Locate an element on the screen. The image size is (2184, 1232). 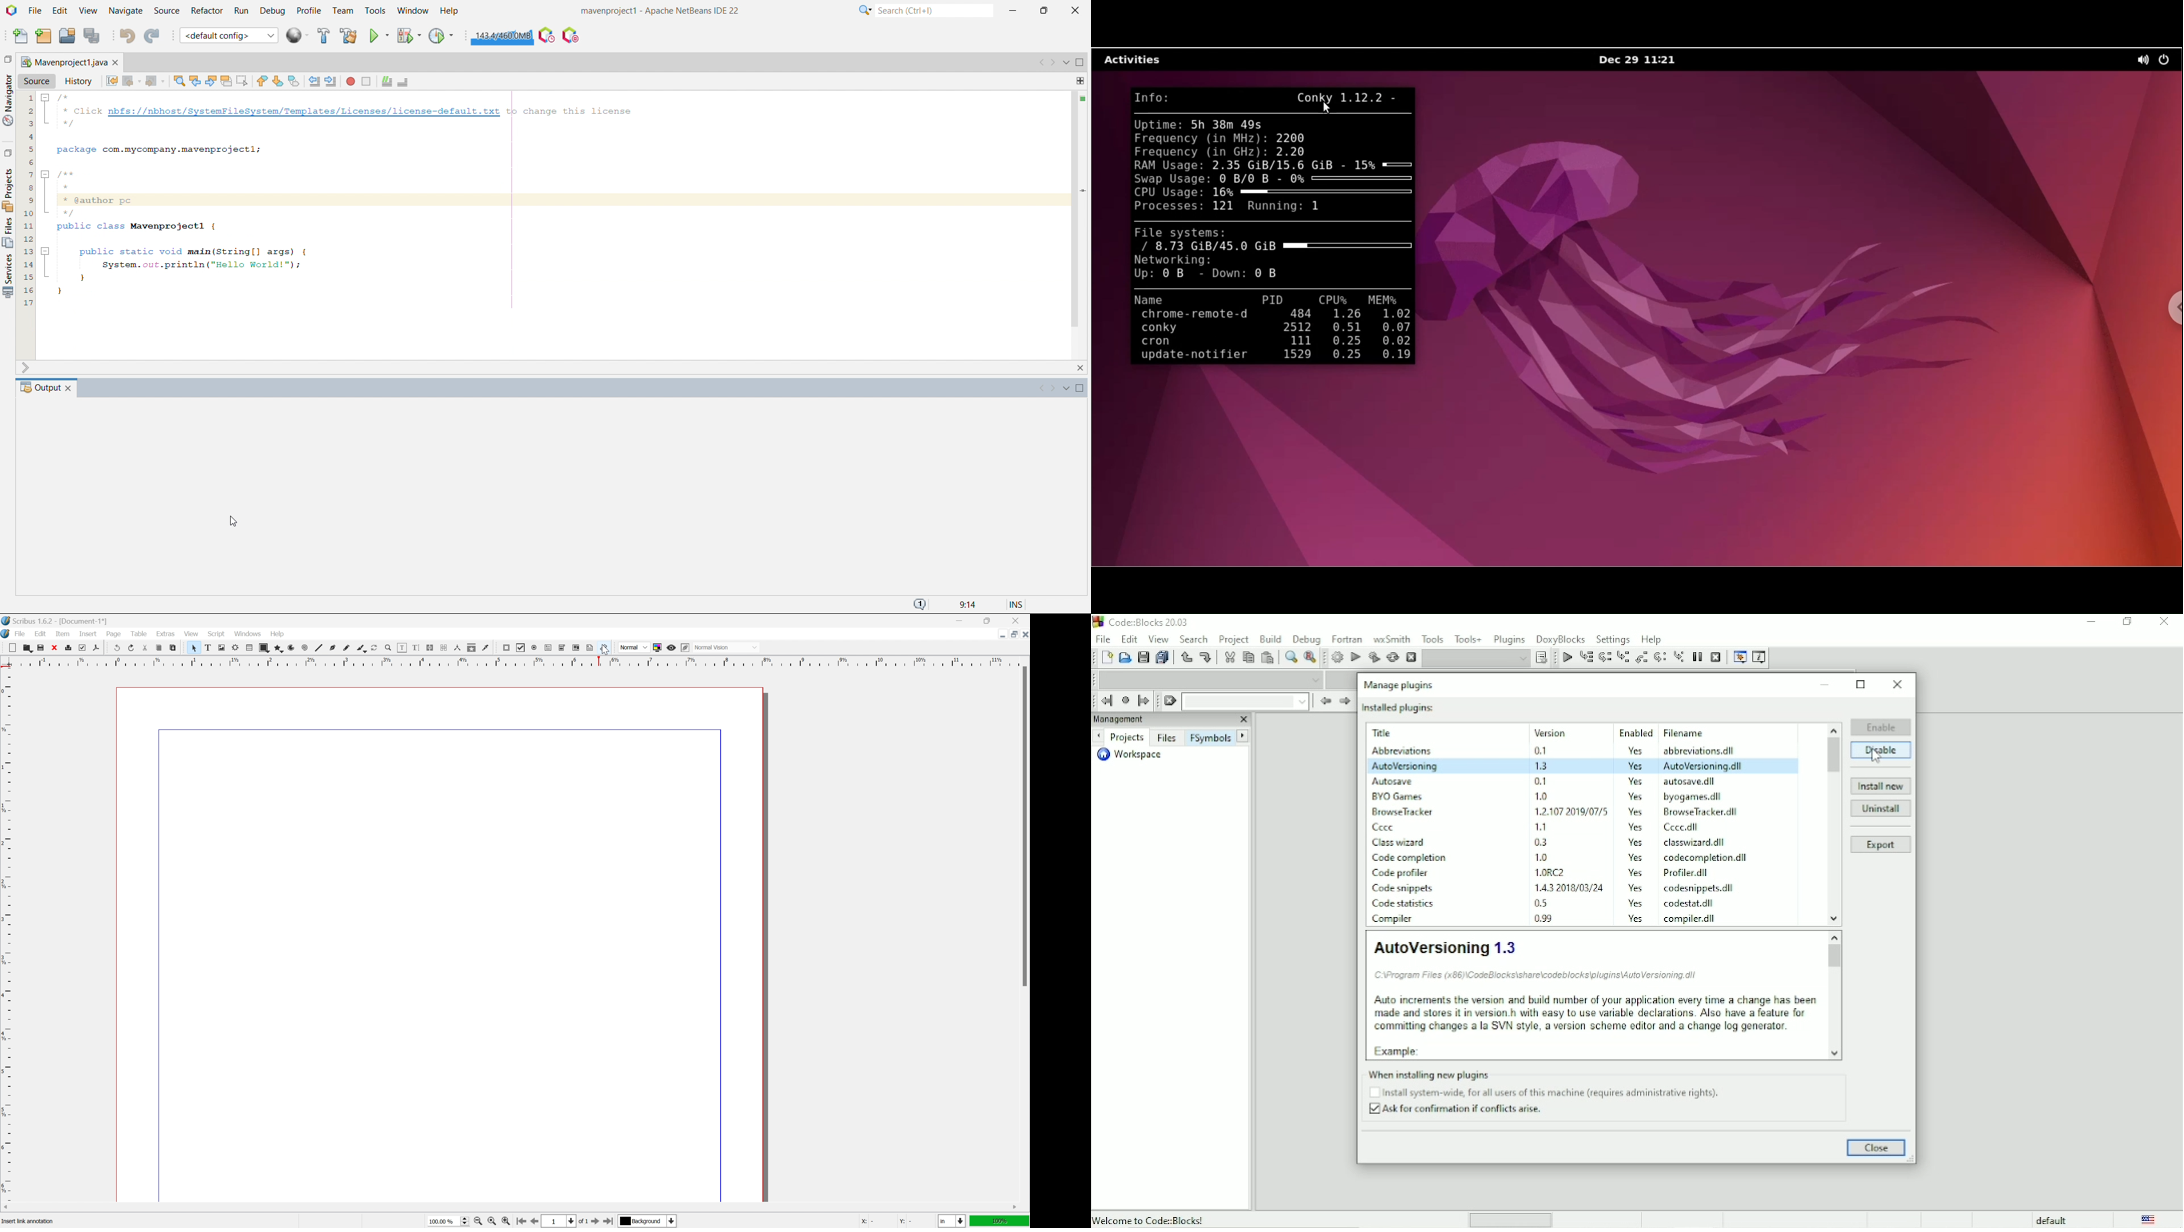
select item is located at coordinates (194, 648).